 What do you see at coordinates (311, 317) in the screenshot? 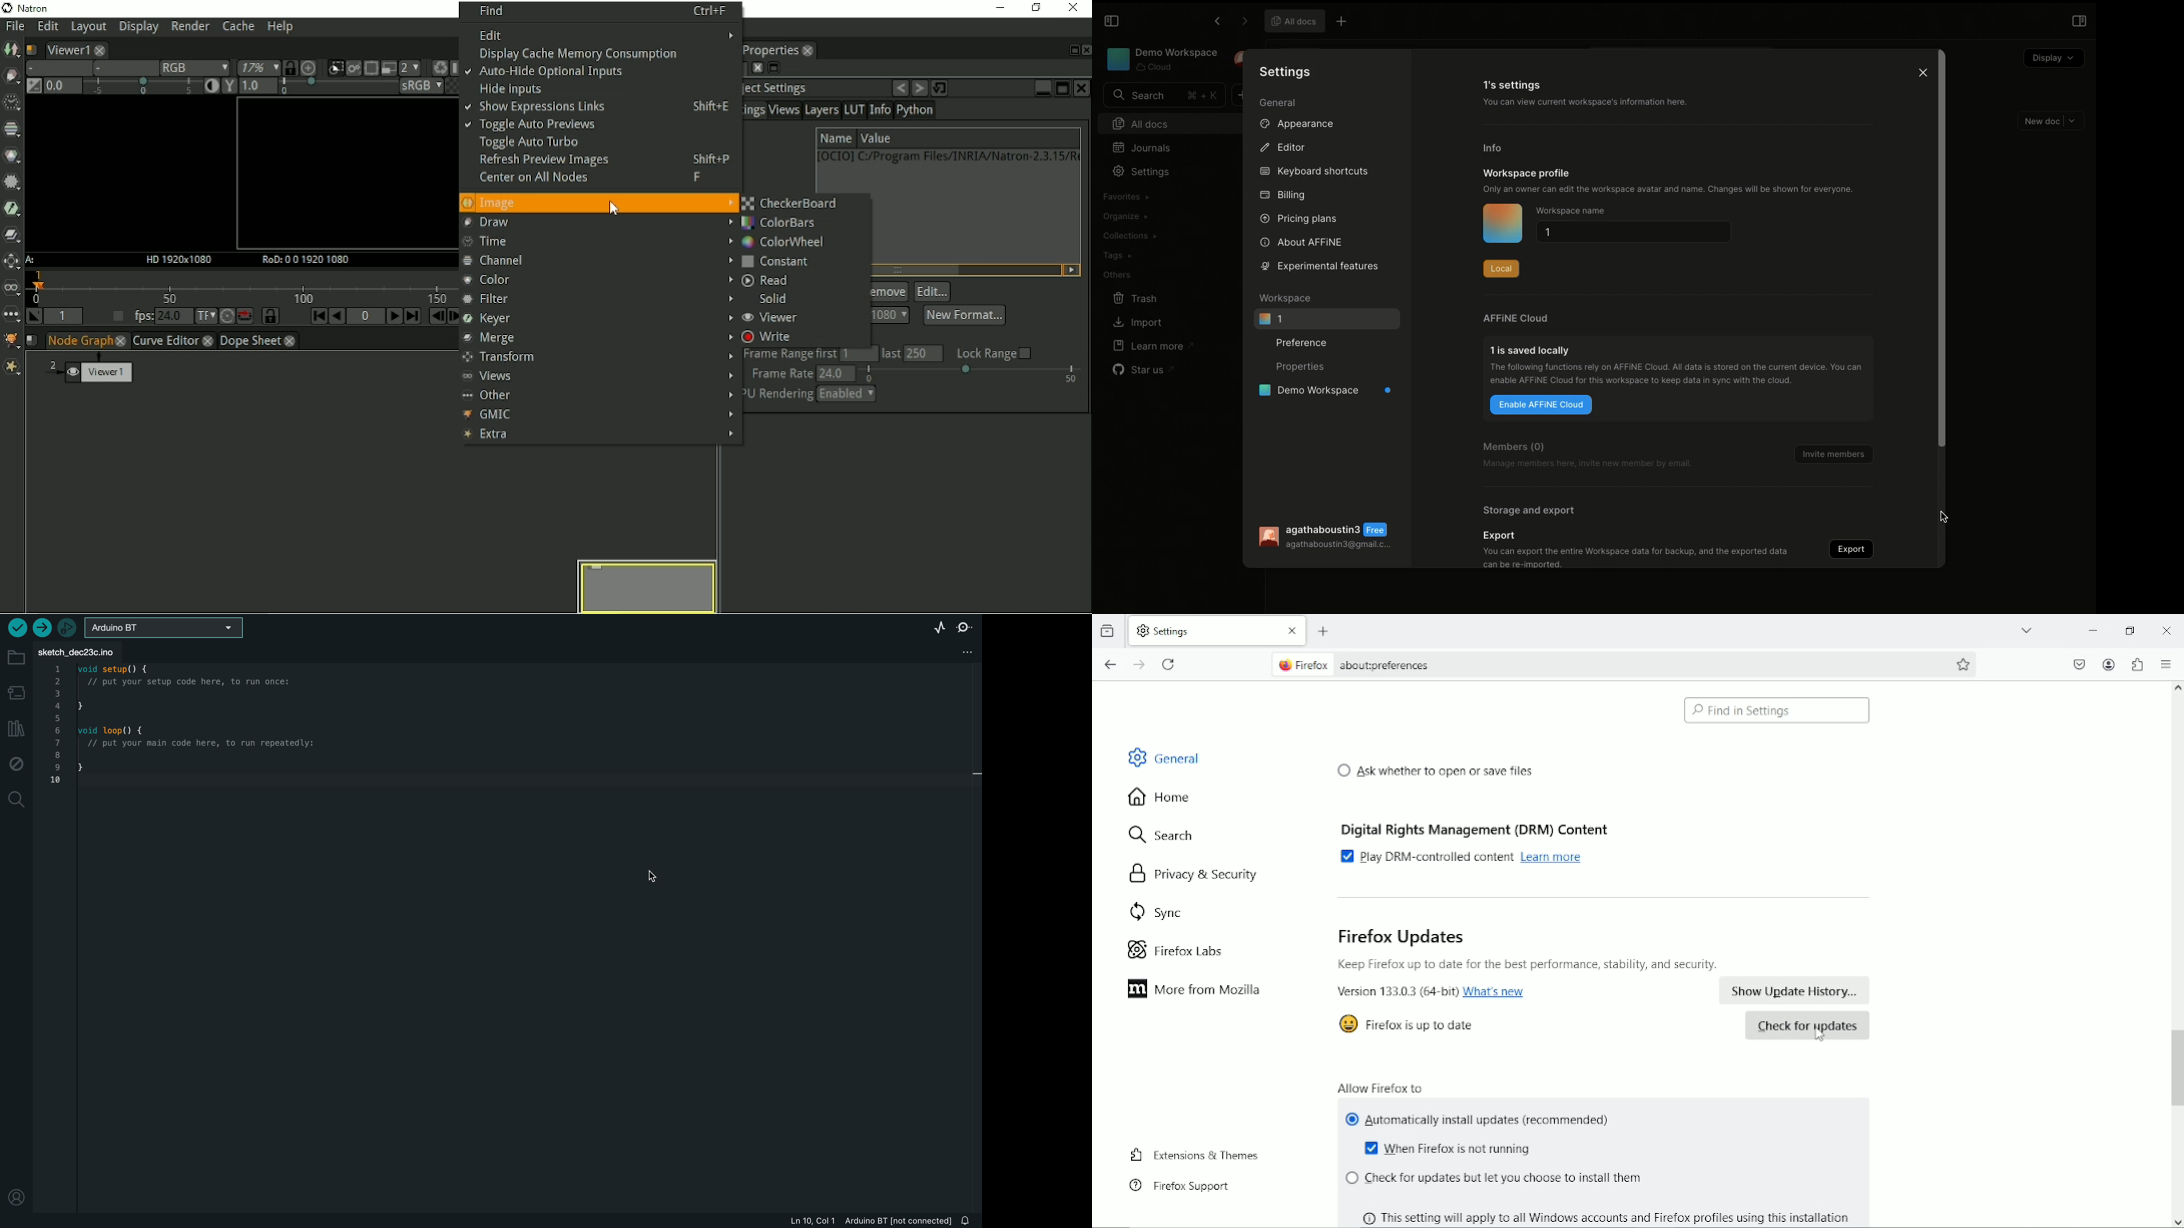
I see `First frame` at bounding box center [311, 317].